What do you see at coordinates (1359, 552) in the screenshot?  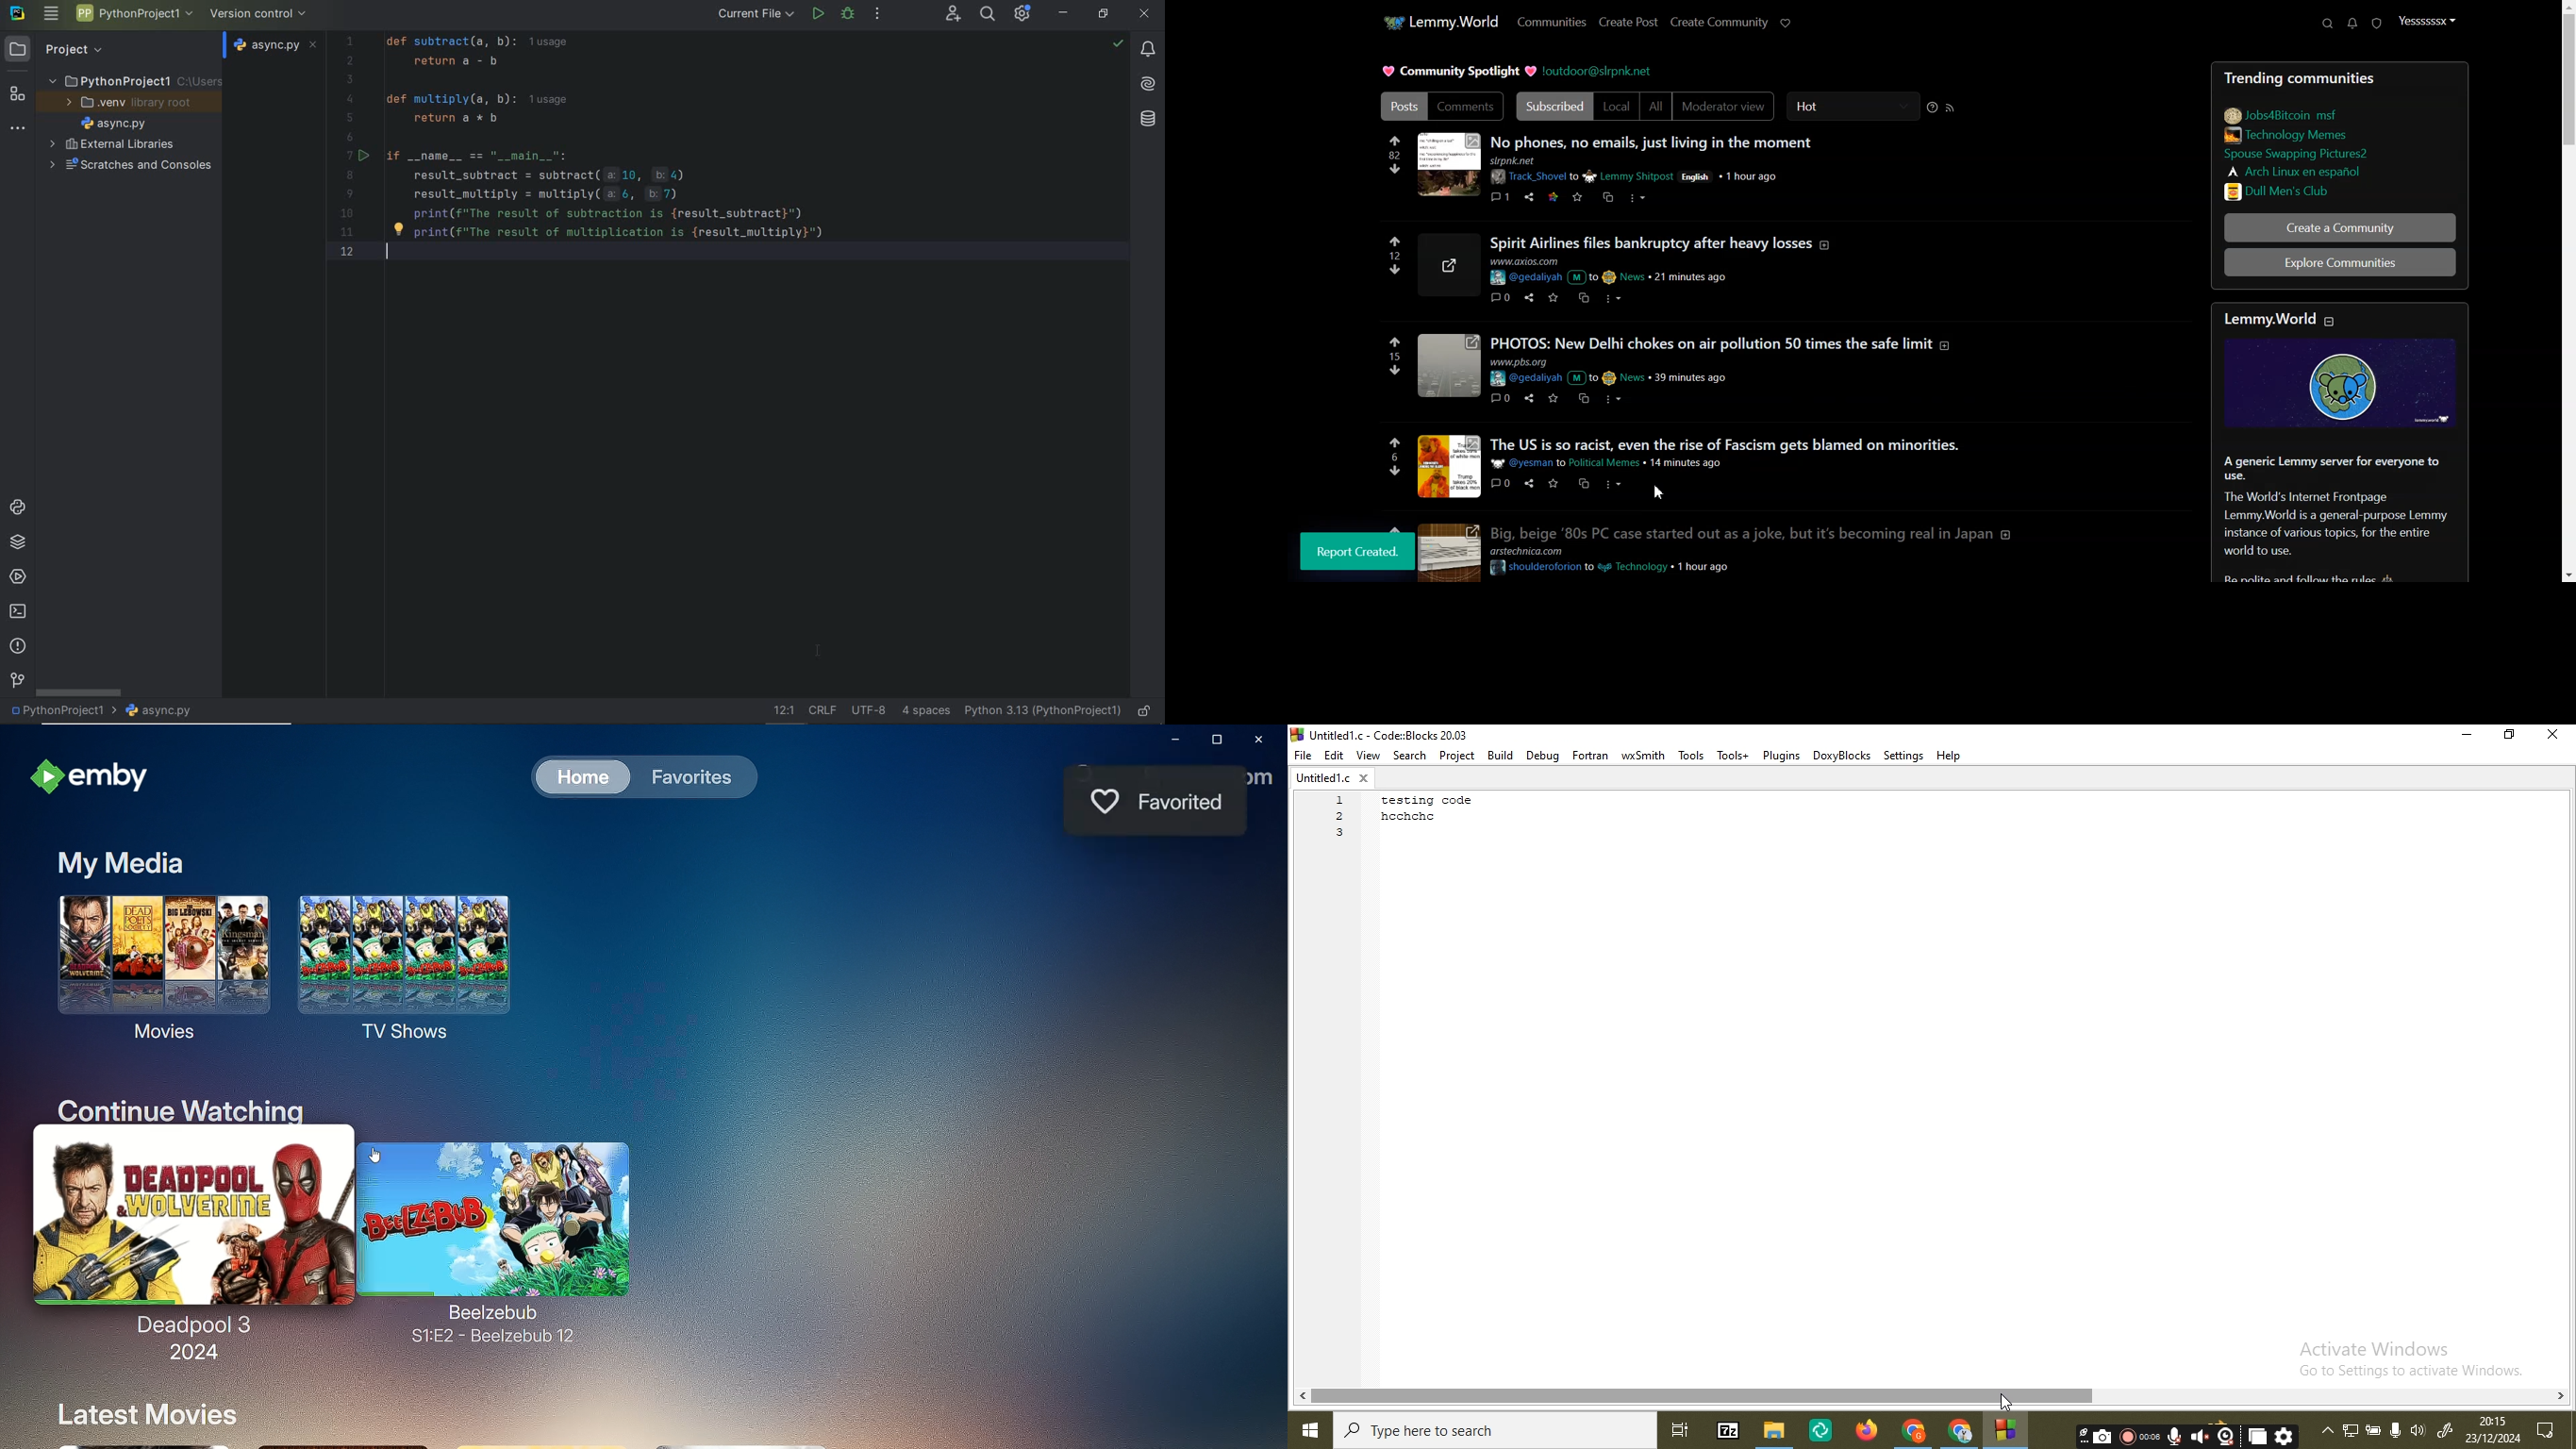 I see `Text` at bounding box center [1359, 552].